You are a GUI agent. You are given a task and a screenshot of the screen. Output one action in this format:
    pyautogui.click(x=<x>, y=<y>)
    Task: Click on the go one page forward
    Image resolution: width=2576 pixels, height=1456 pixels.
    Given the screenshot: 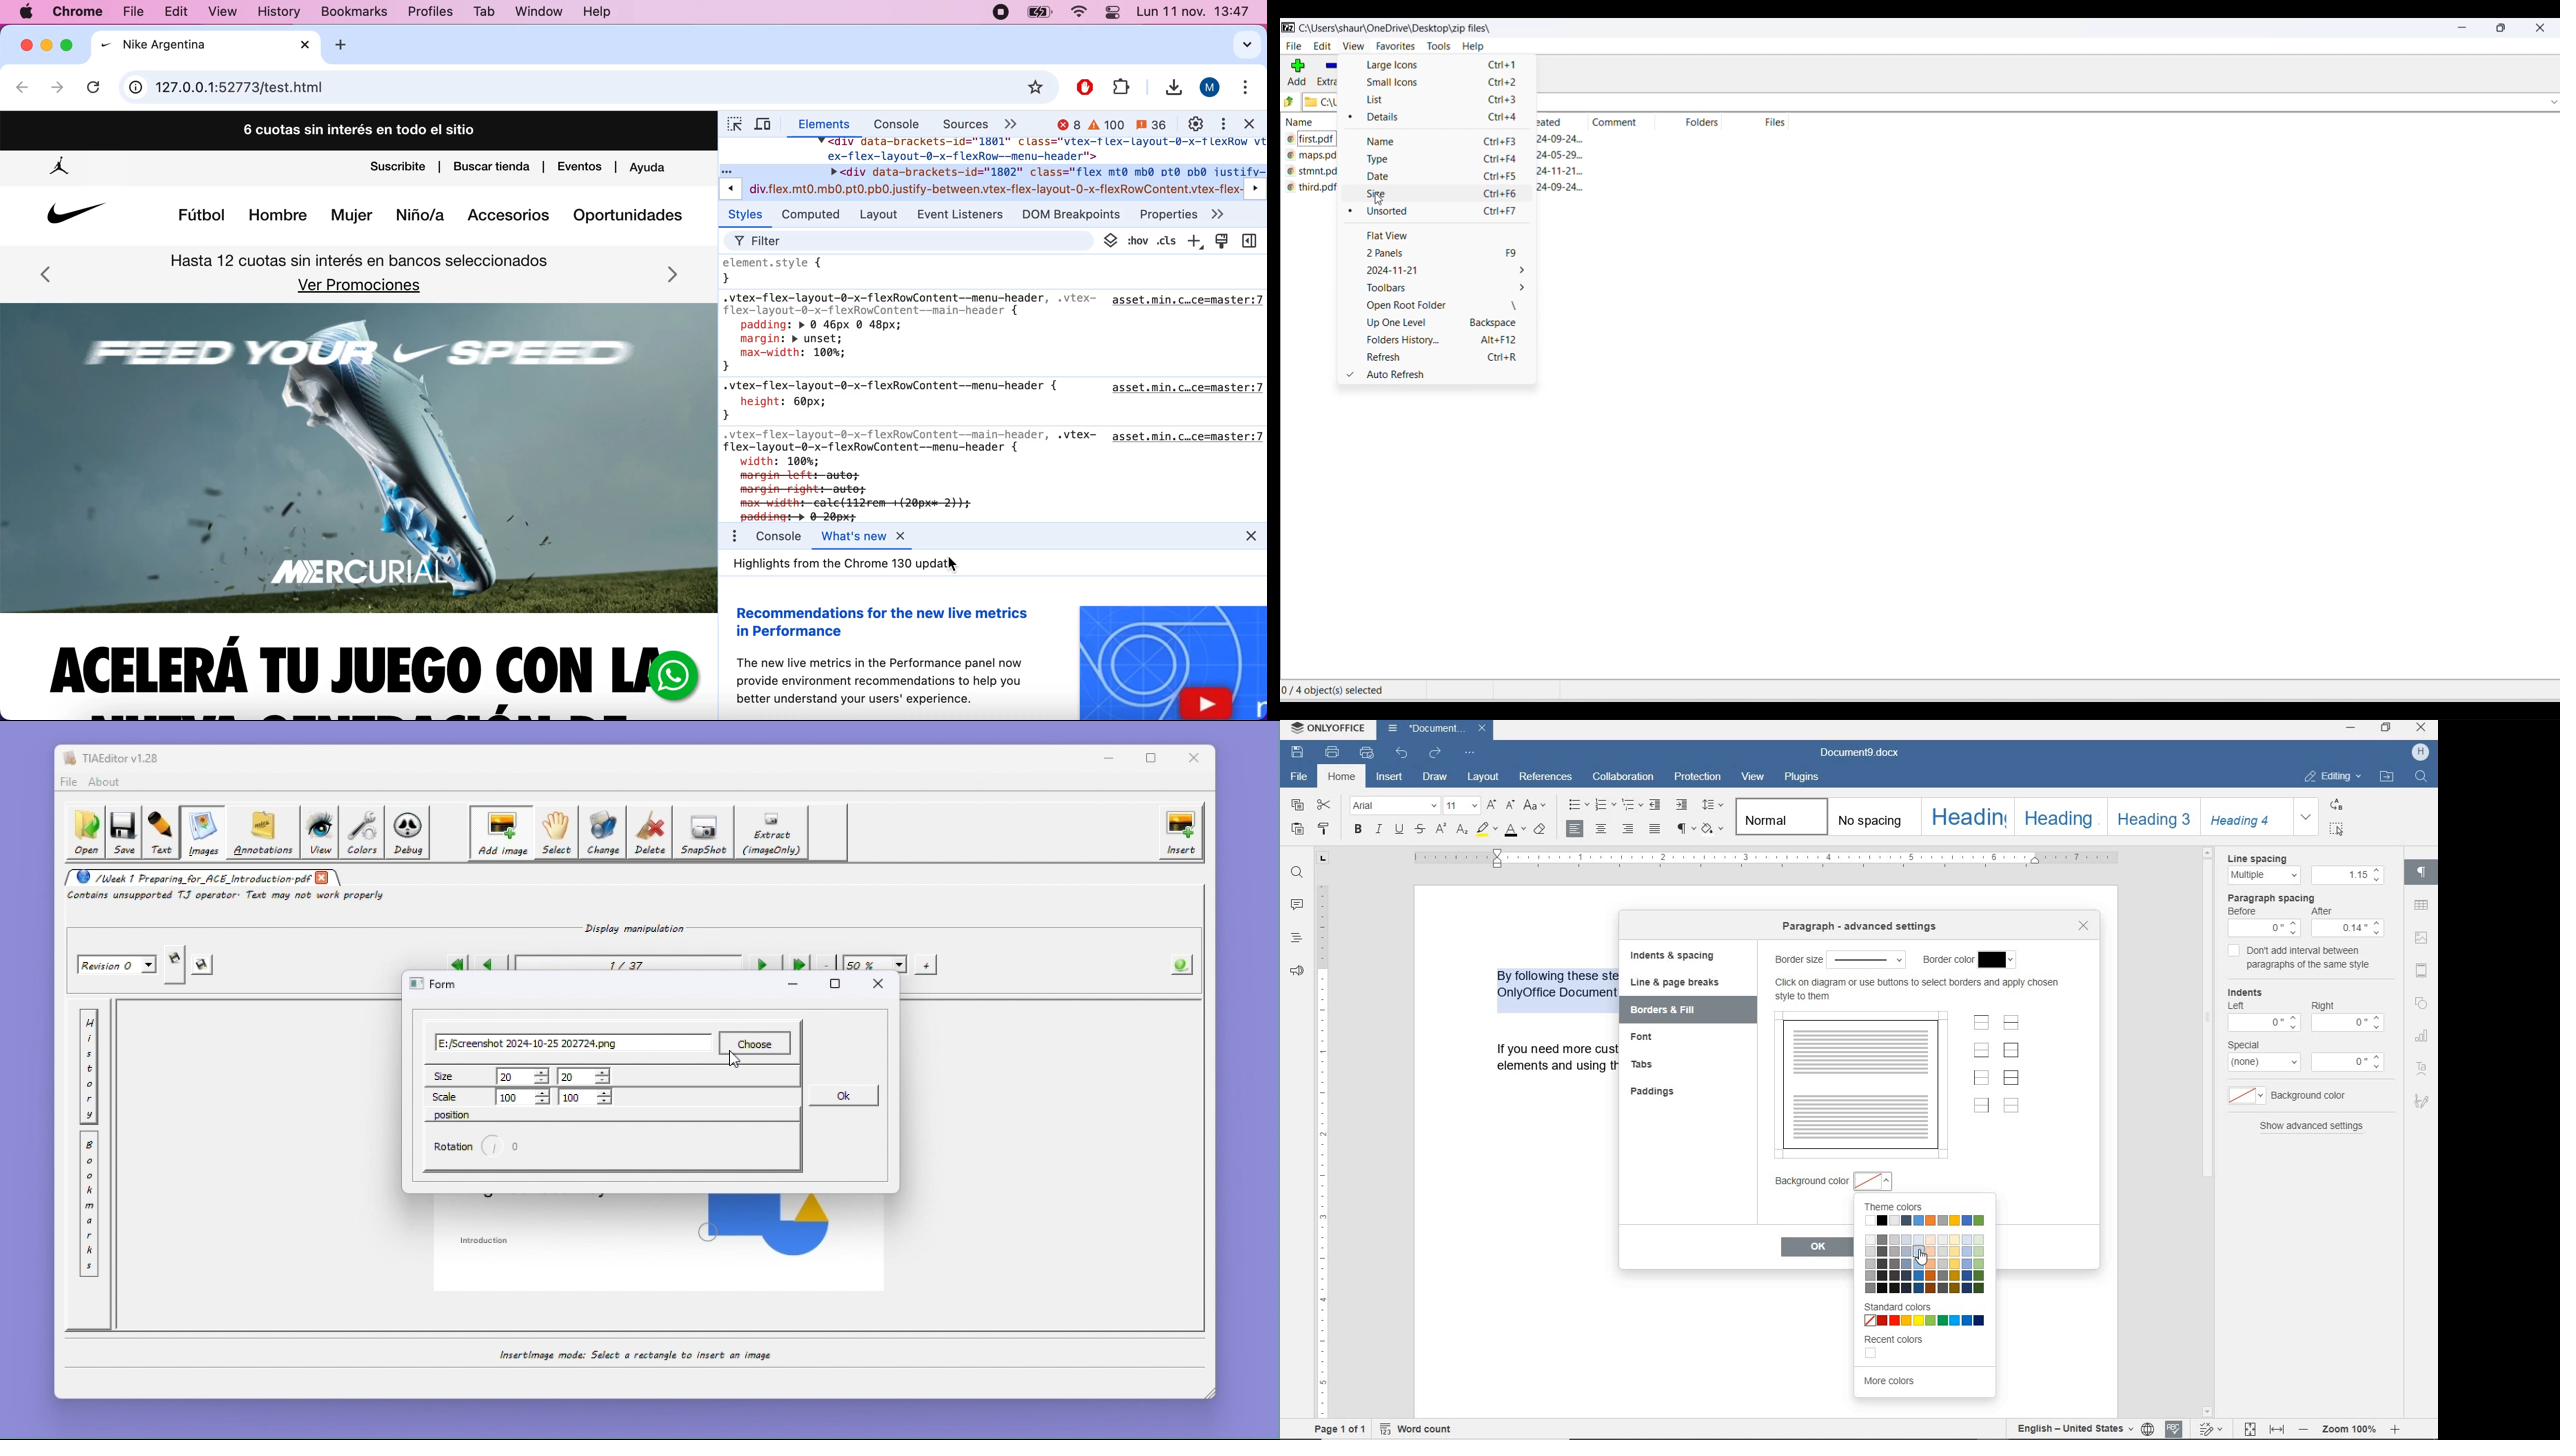 What is the action you would take?
    pyautogui.click(x=57, y=88)
    